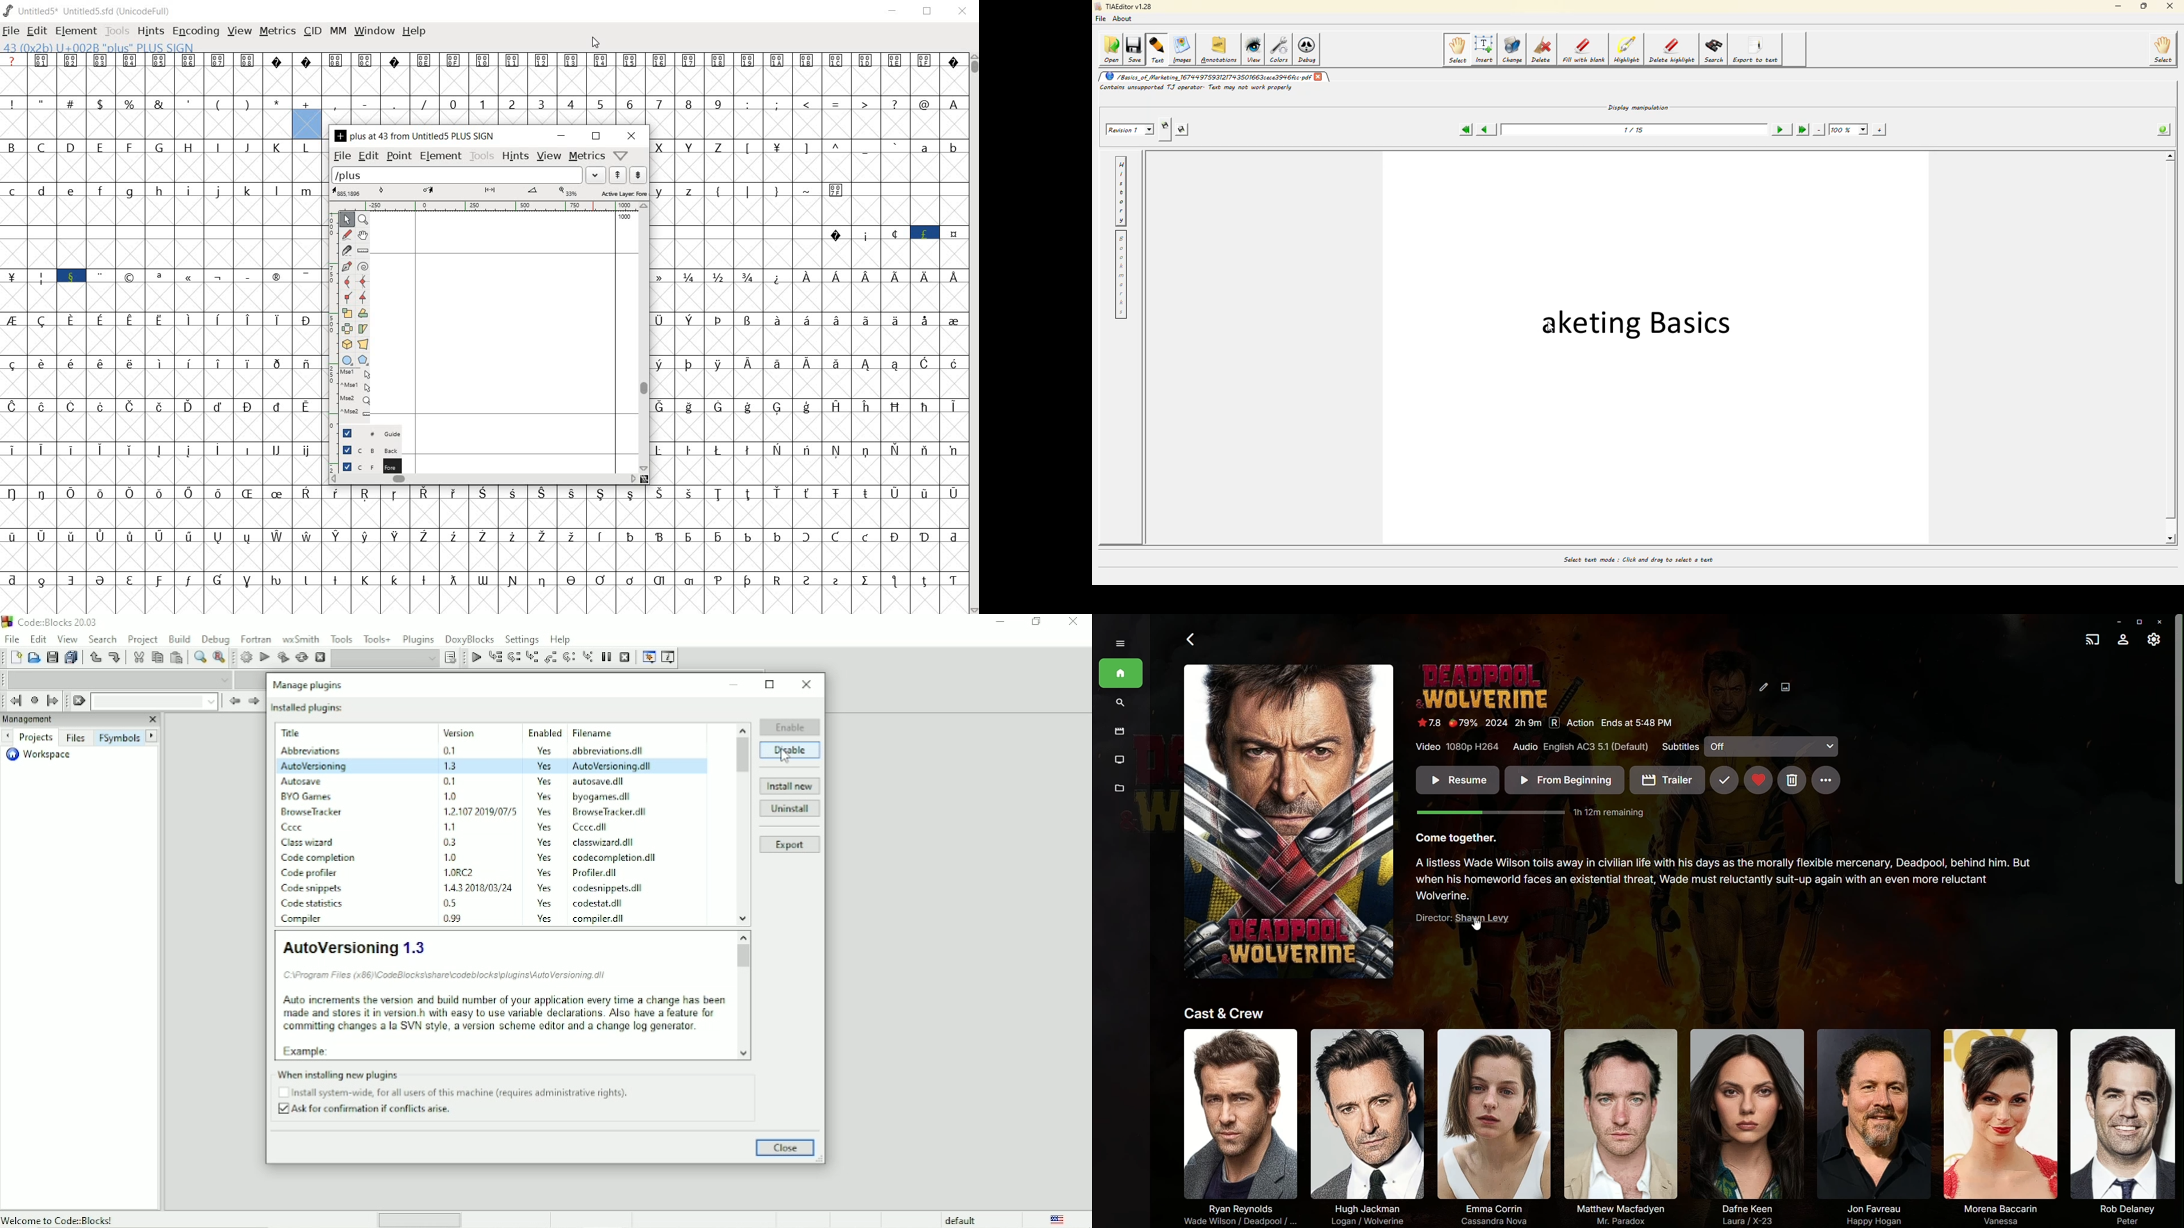 This screenshot has height=1232, width=2184. I want to click on Hugh Jackman, so click(1366, 1123).